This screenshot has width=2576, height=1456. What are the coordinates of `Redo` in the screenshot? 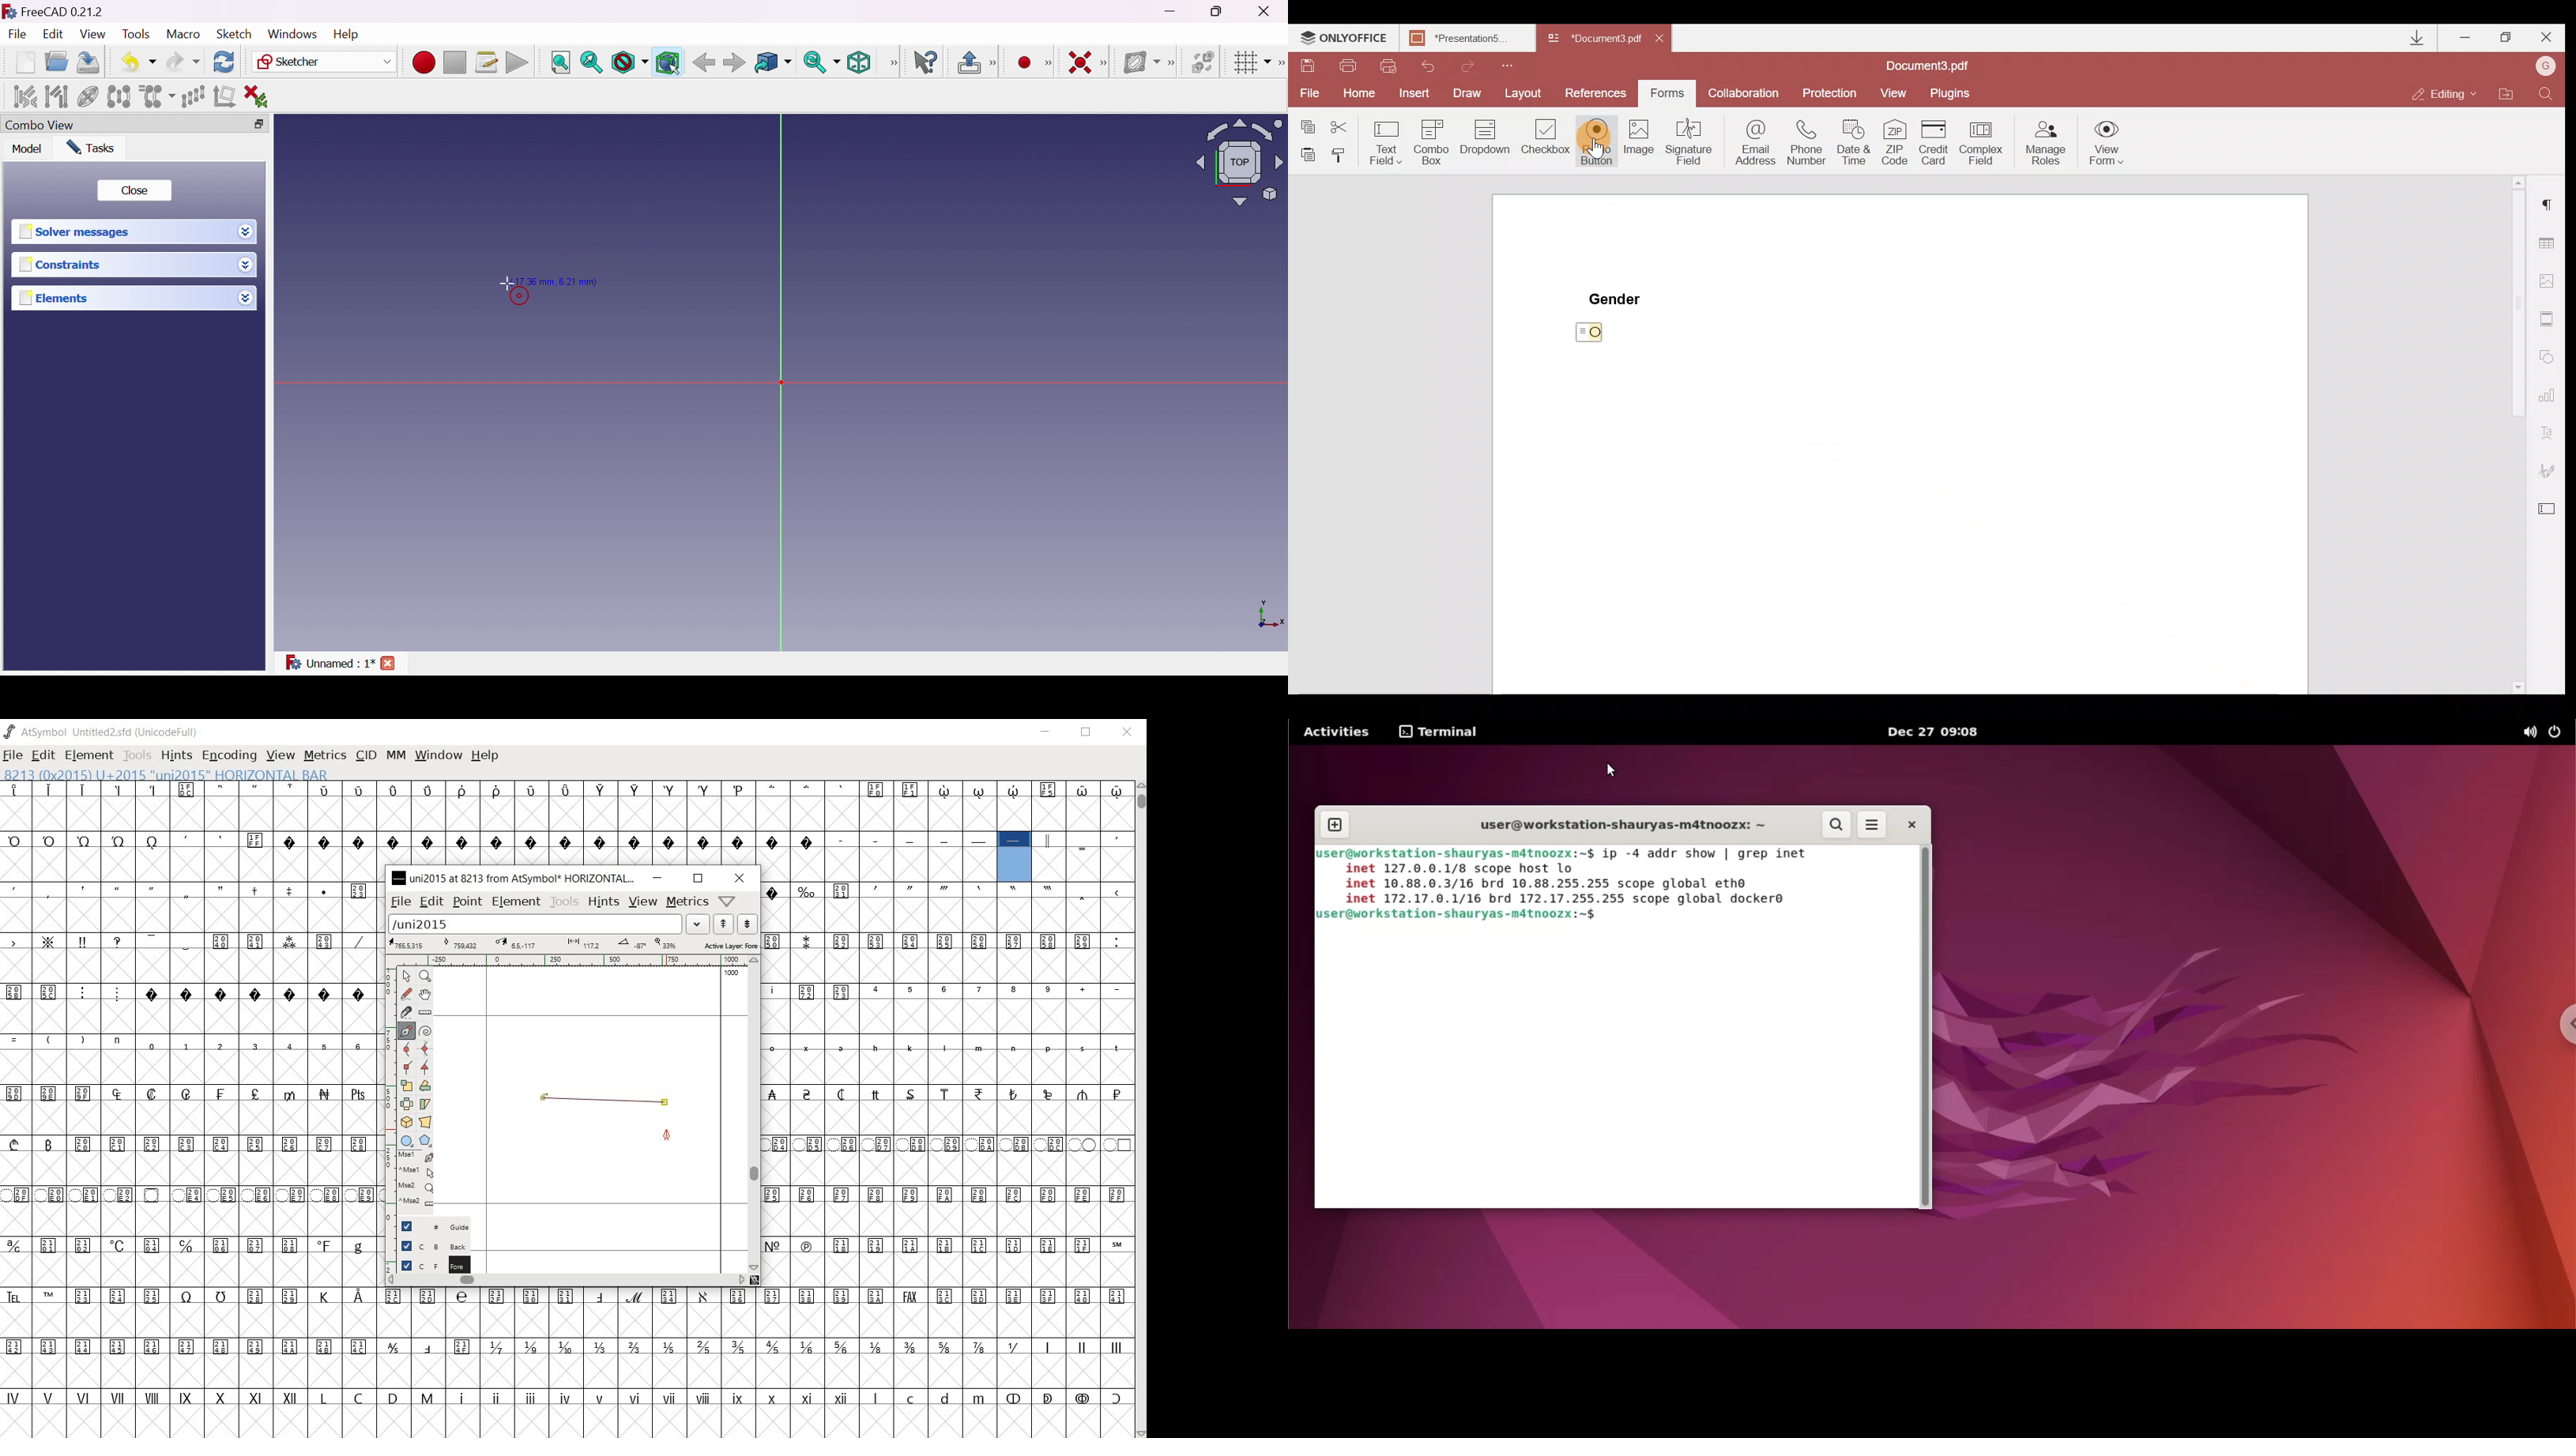 It's located at (1480, 66).